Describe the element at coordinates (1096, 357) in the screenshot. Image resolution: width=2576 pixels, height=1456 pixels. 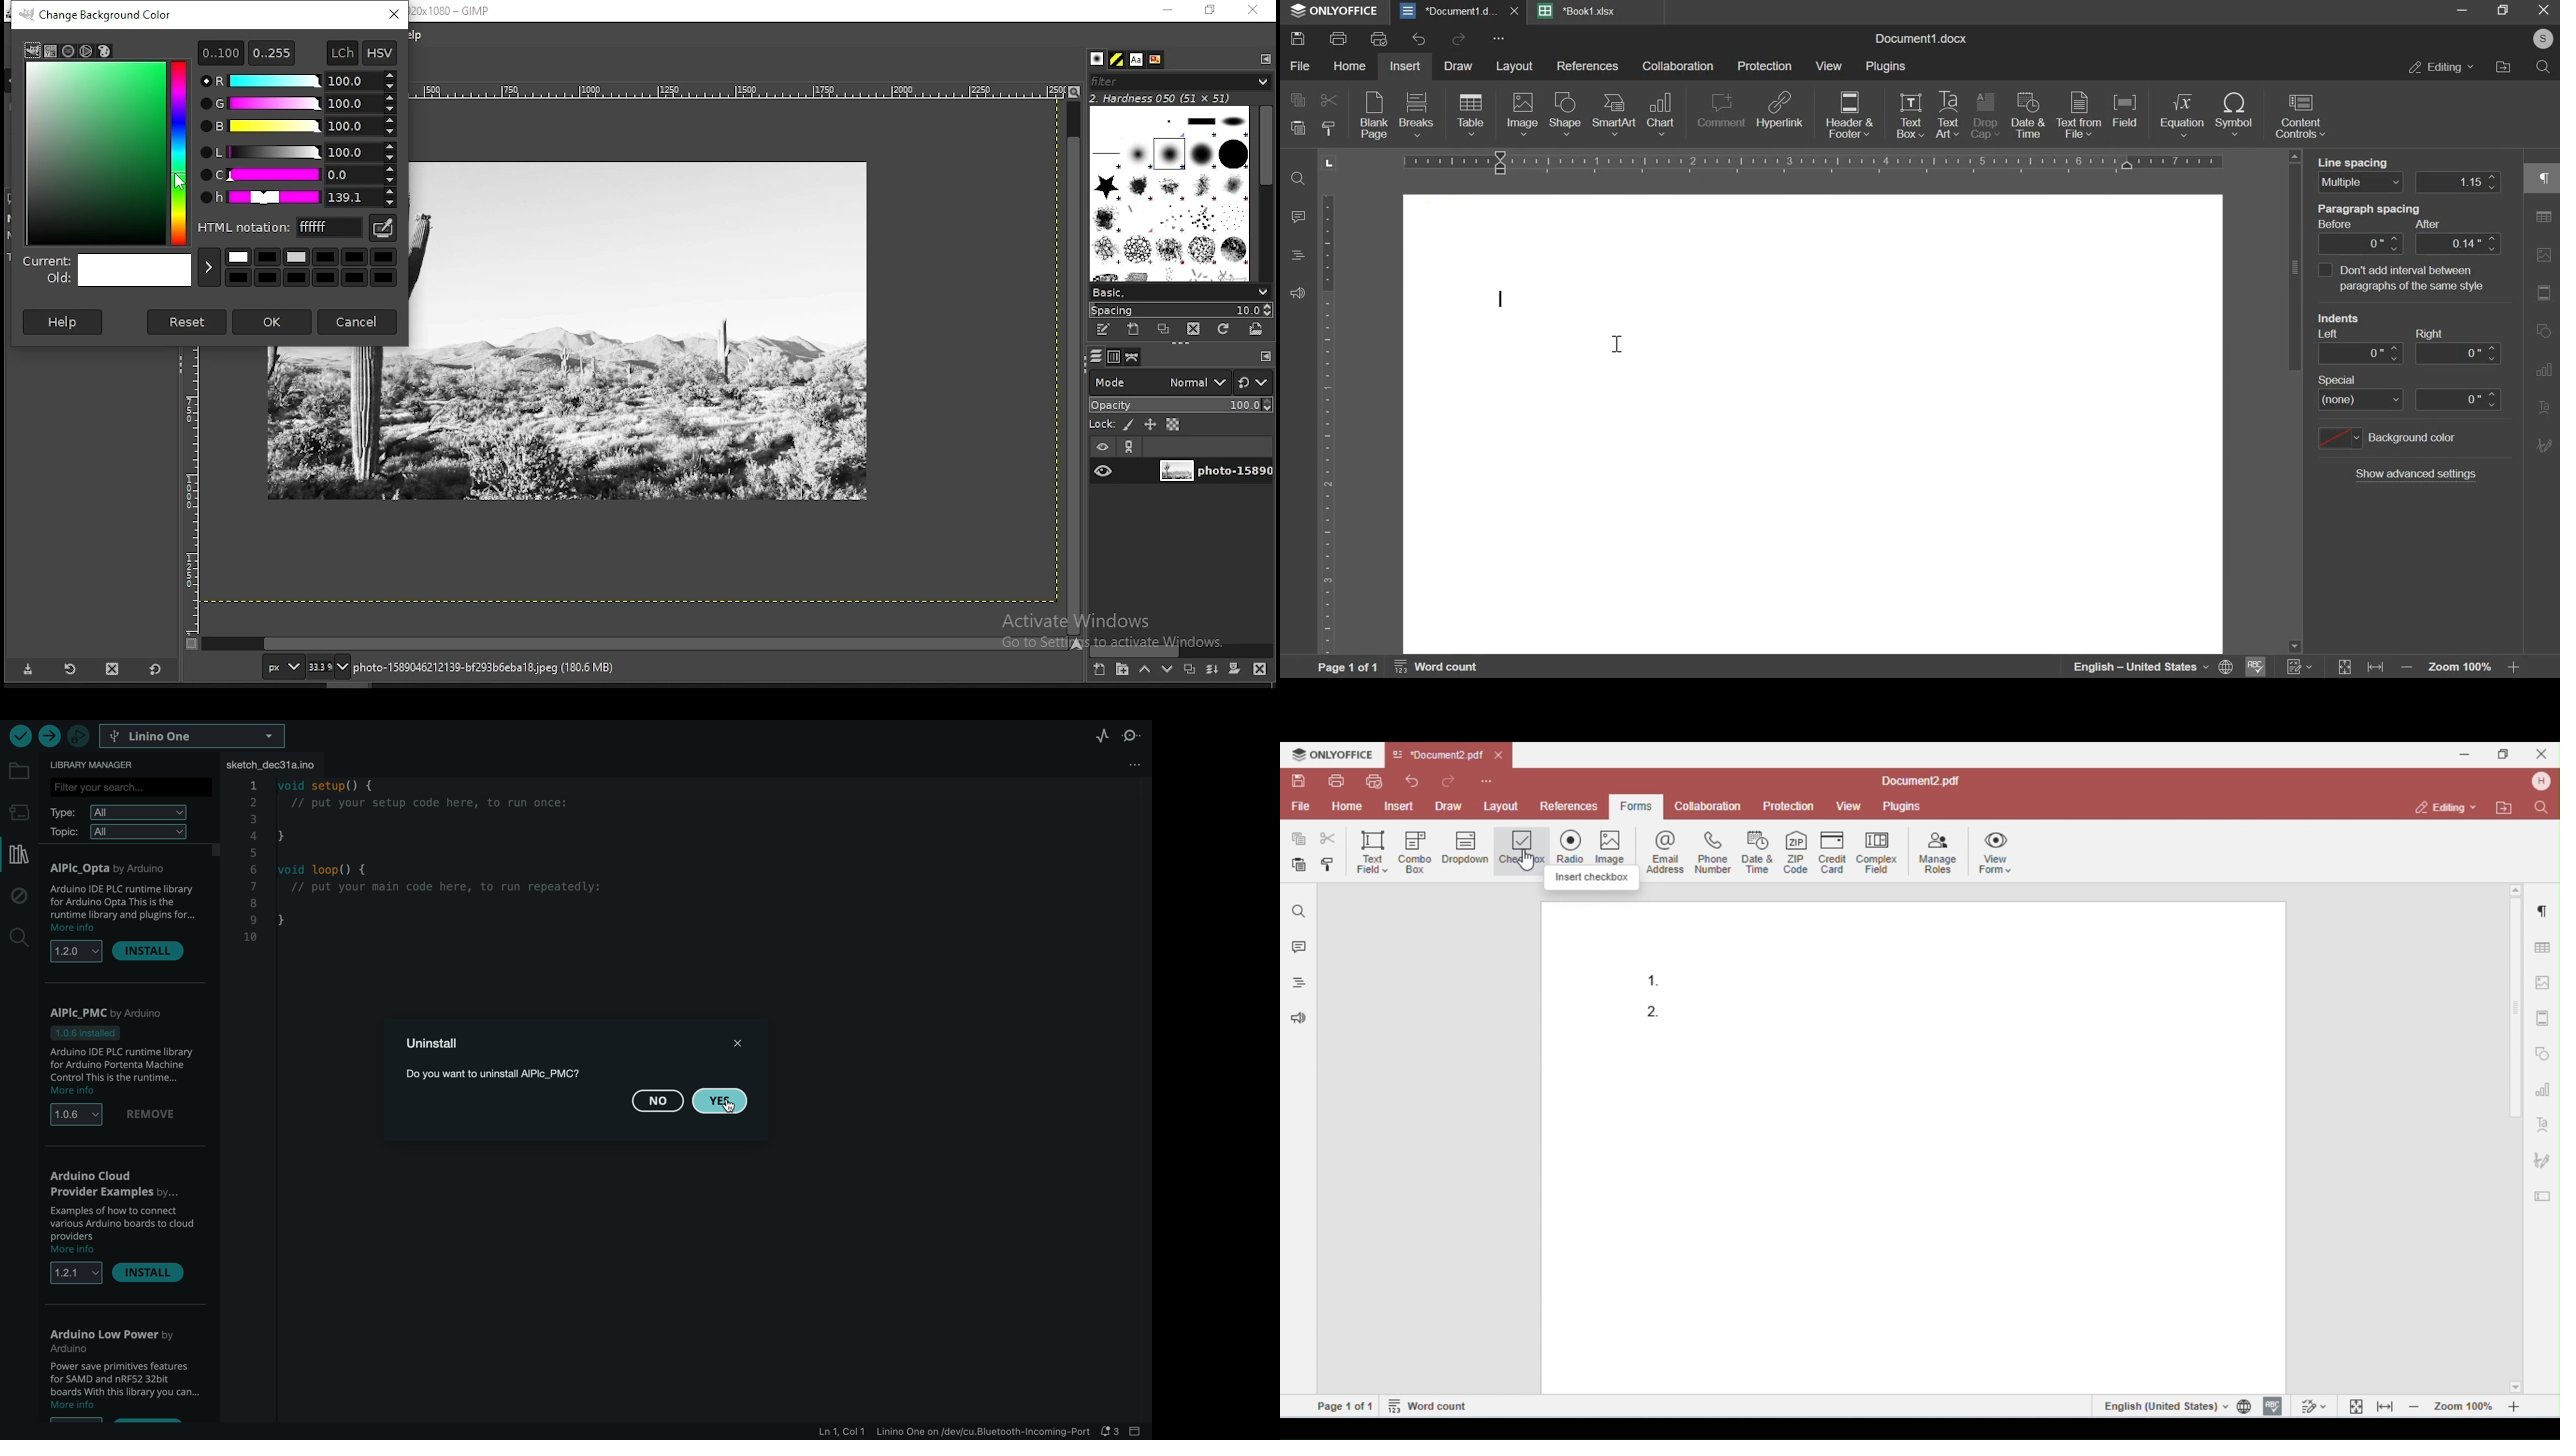
I see `layers` at that location.